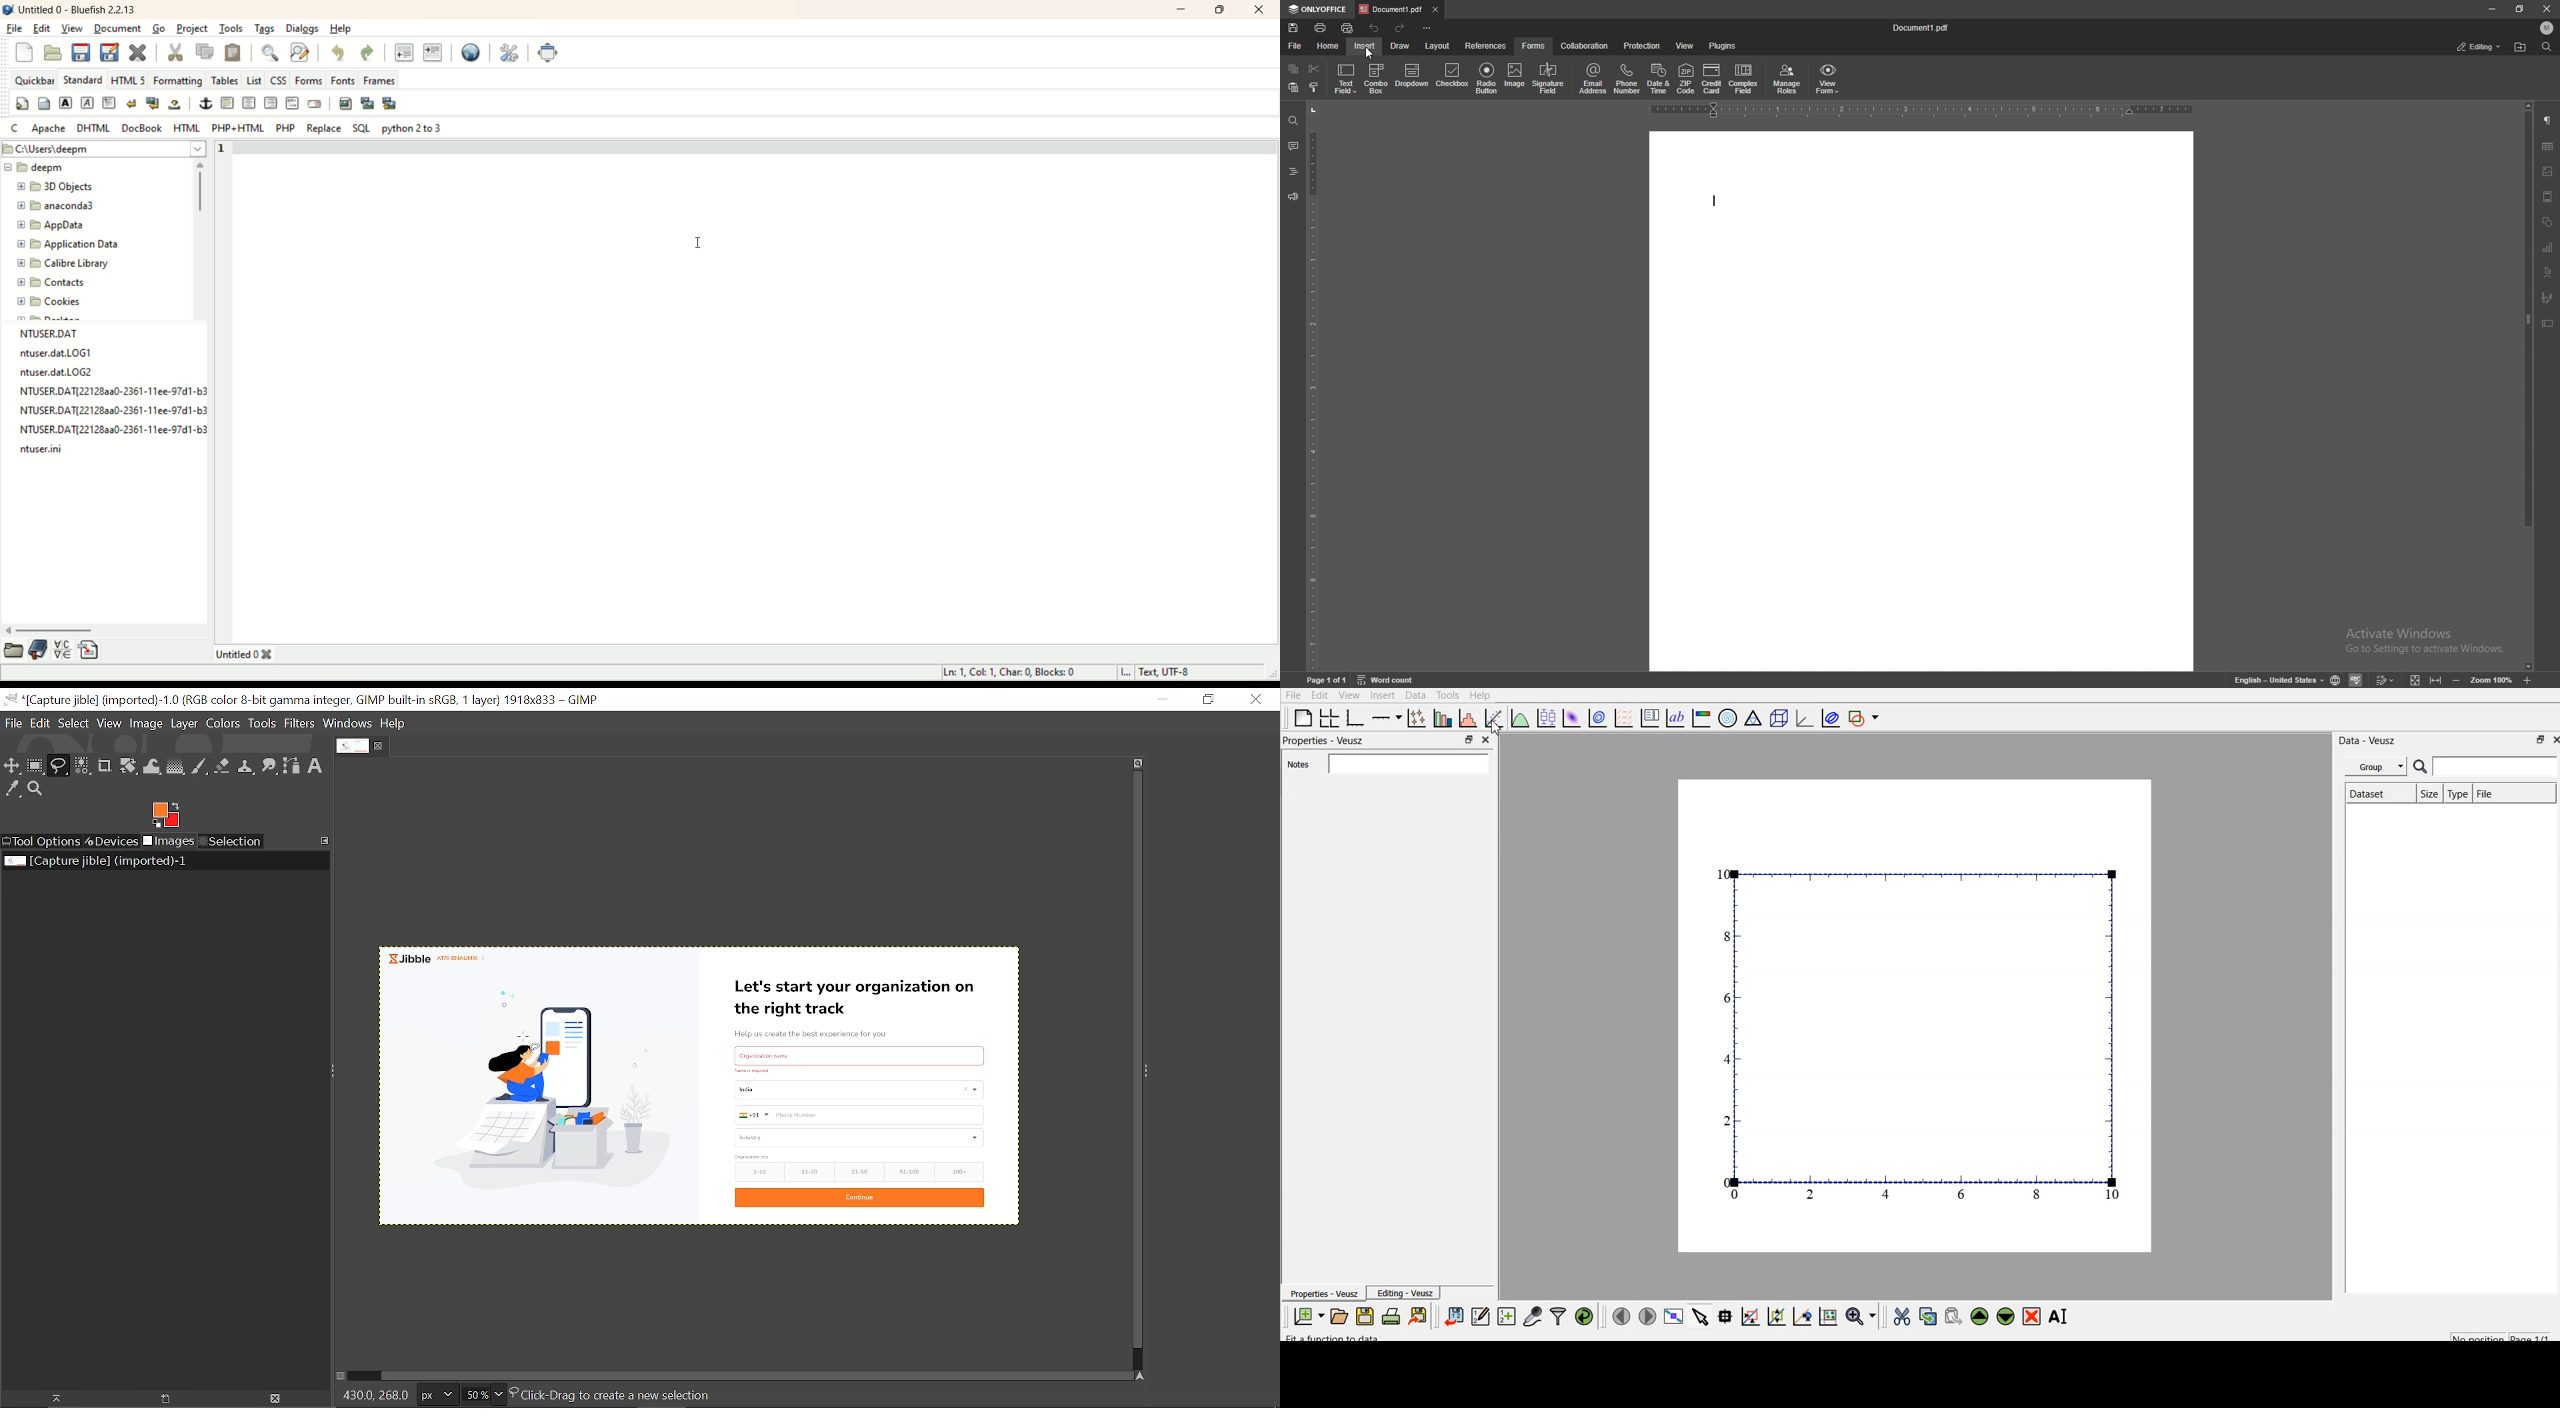 The image size is (2576, 1428). Describe the element at coordinates (1418, 1317) in the screenshot. I see `print the document` at that location.